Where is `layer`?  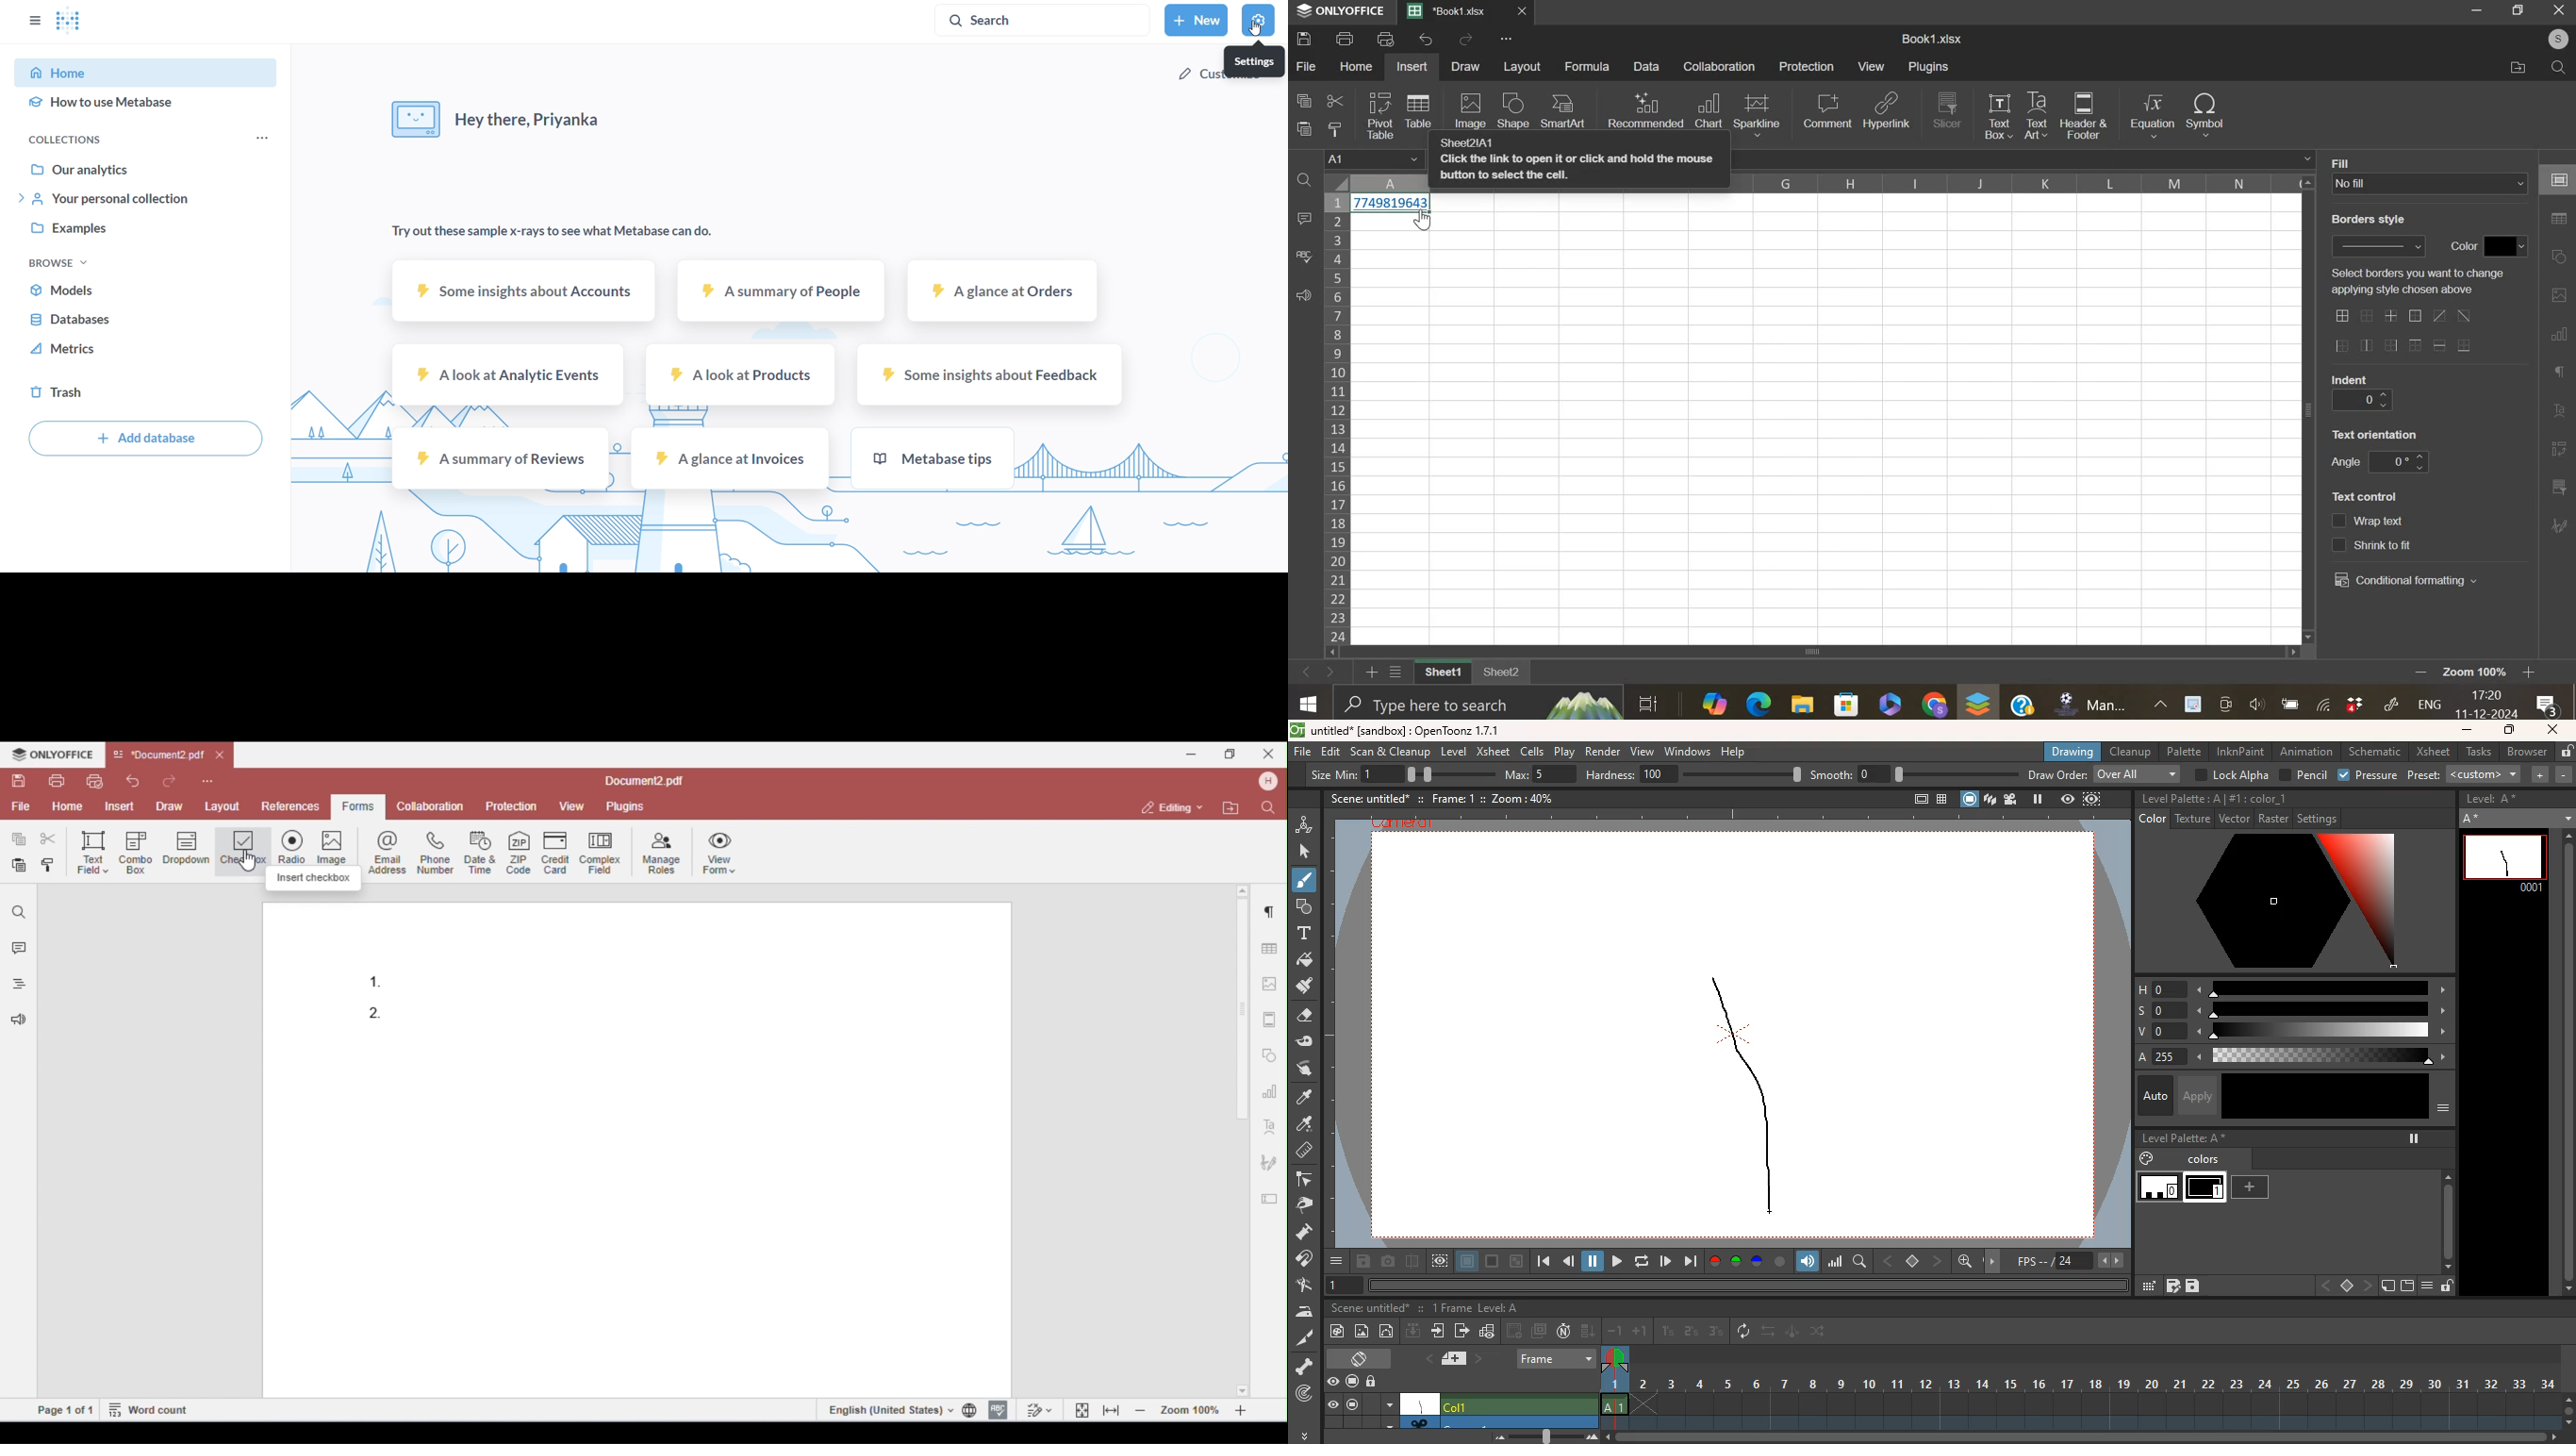 layer is located at coordinates (1450, 1359).